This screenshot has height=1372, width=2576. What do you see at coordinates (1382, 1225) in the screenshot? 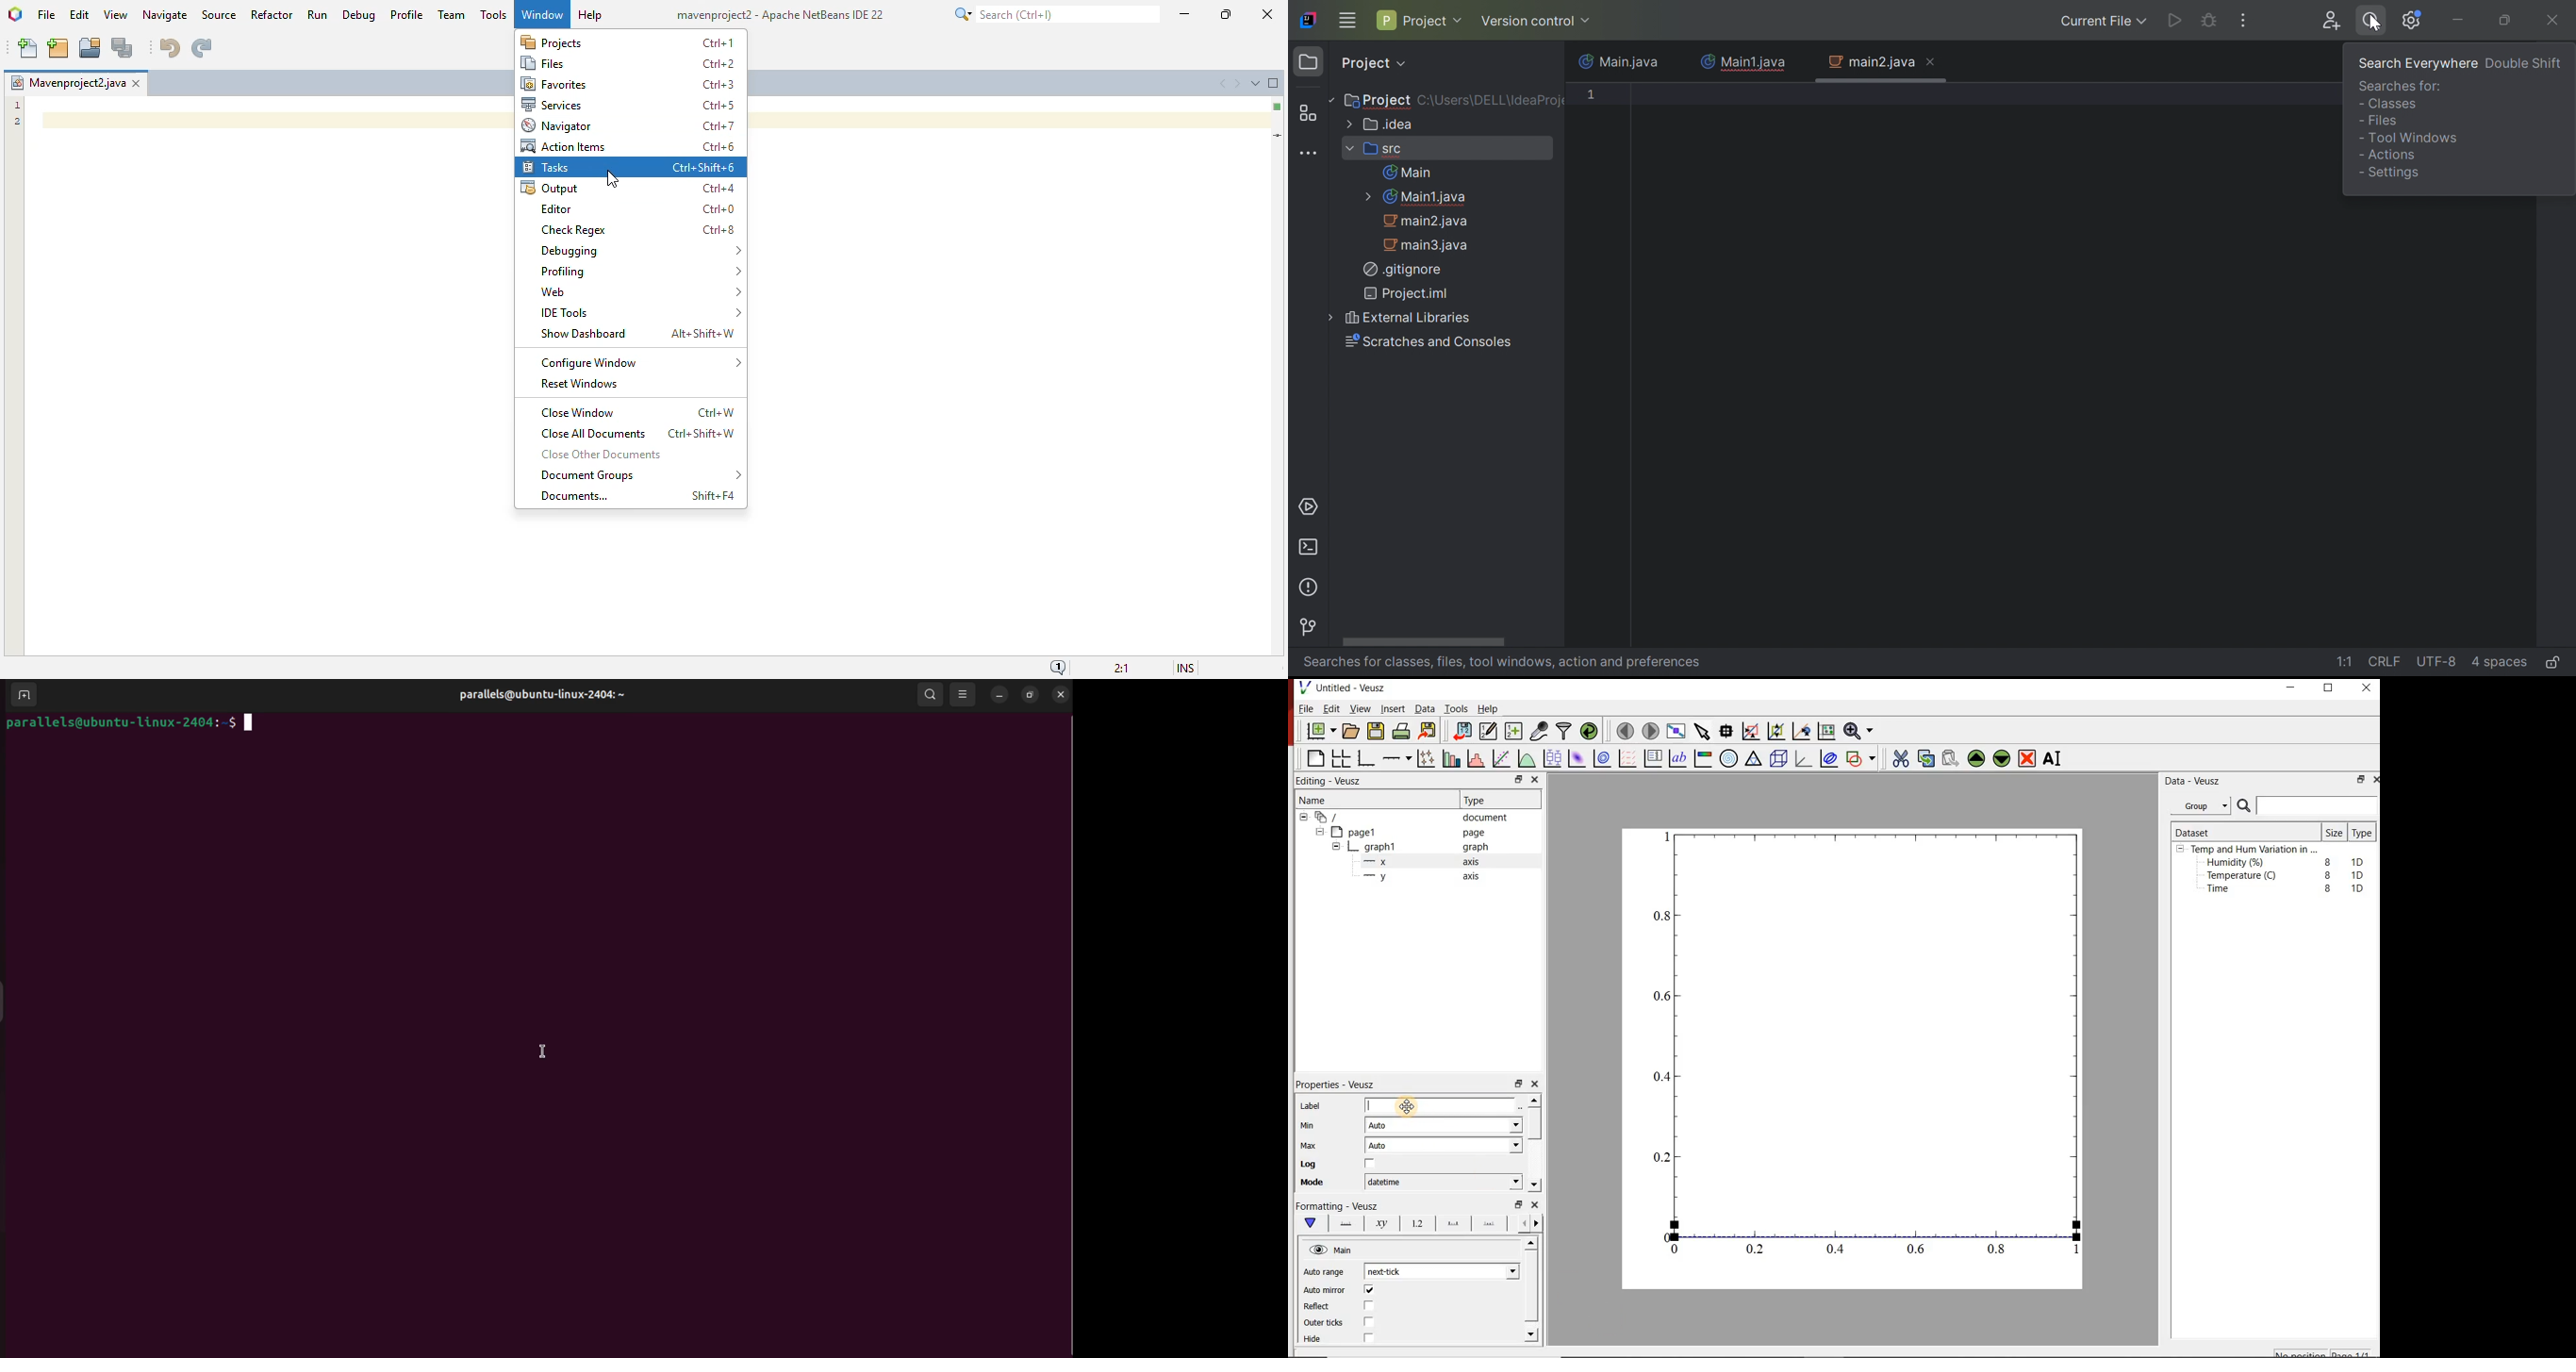
I see `axis label` at bounding box center [1382, 1225].